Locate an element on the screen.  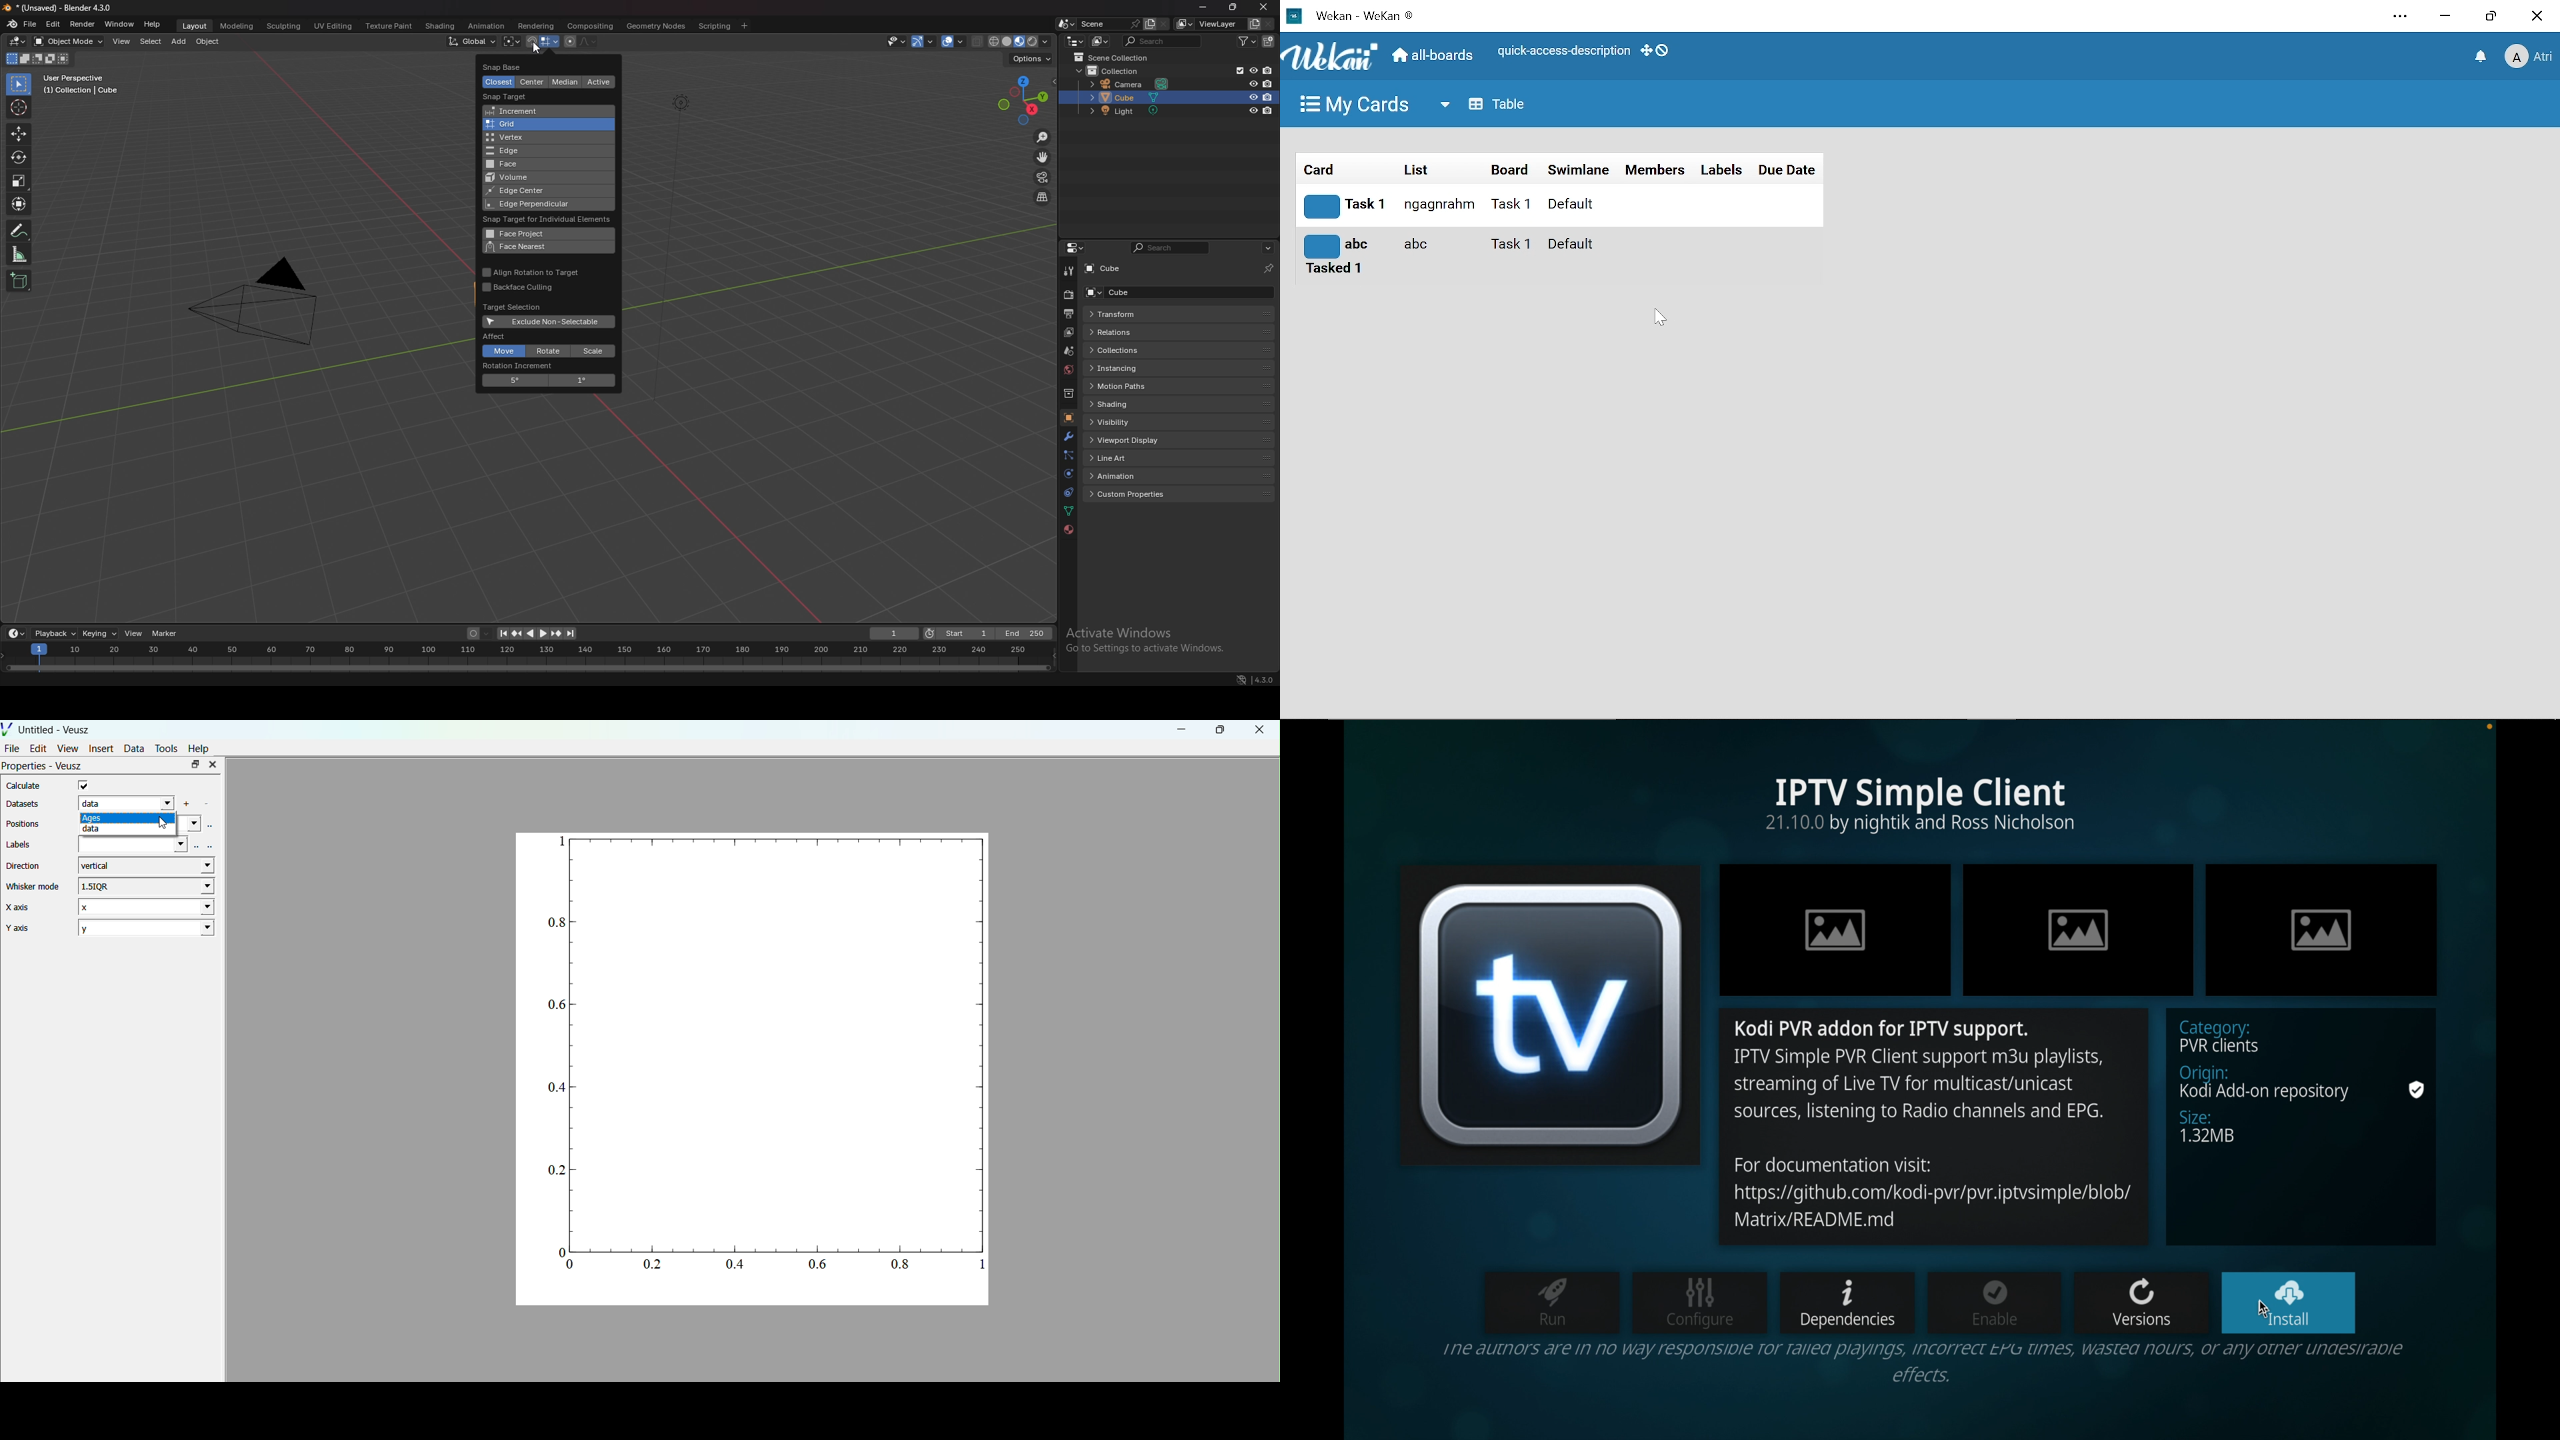
IPTV Simple Client
21.10.0 by nightik and Ross Nicholson is located at coordinates (1930, 803).